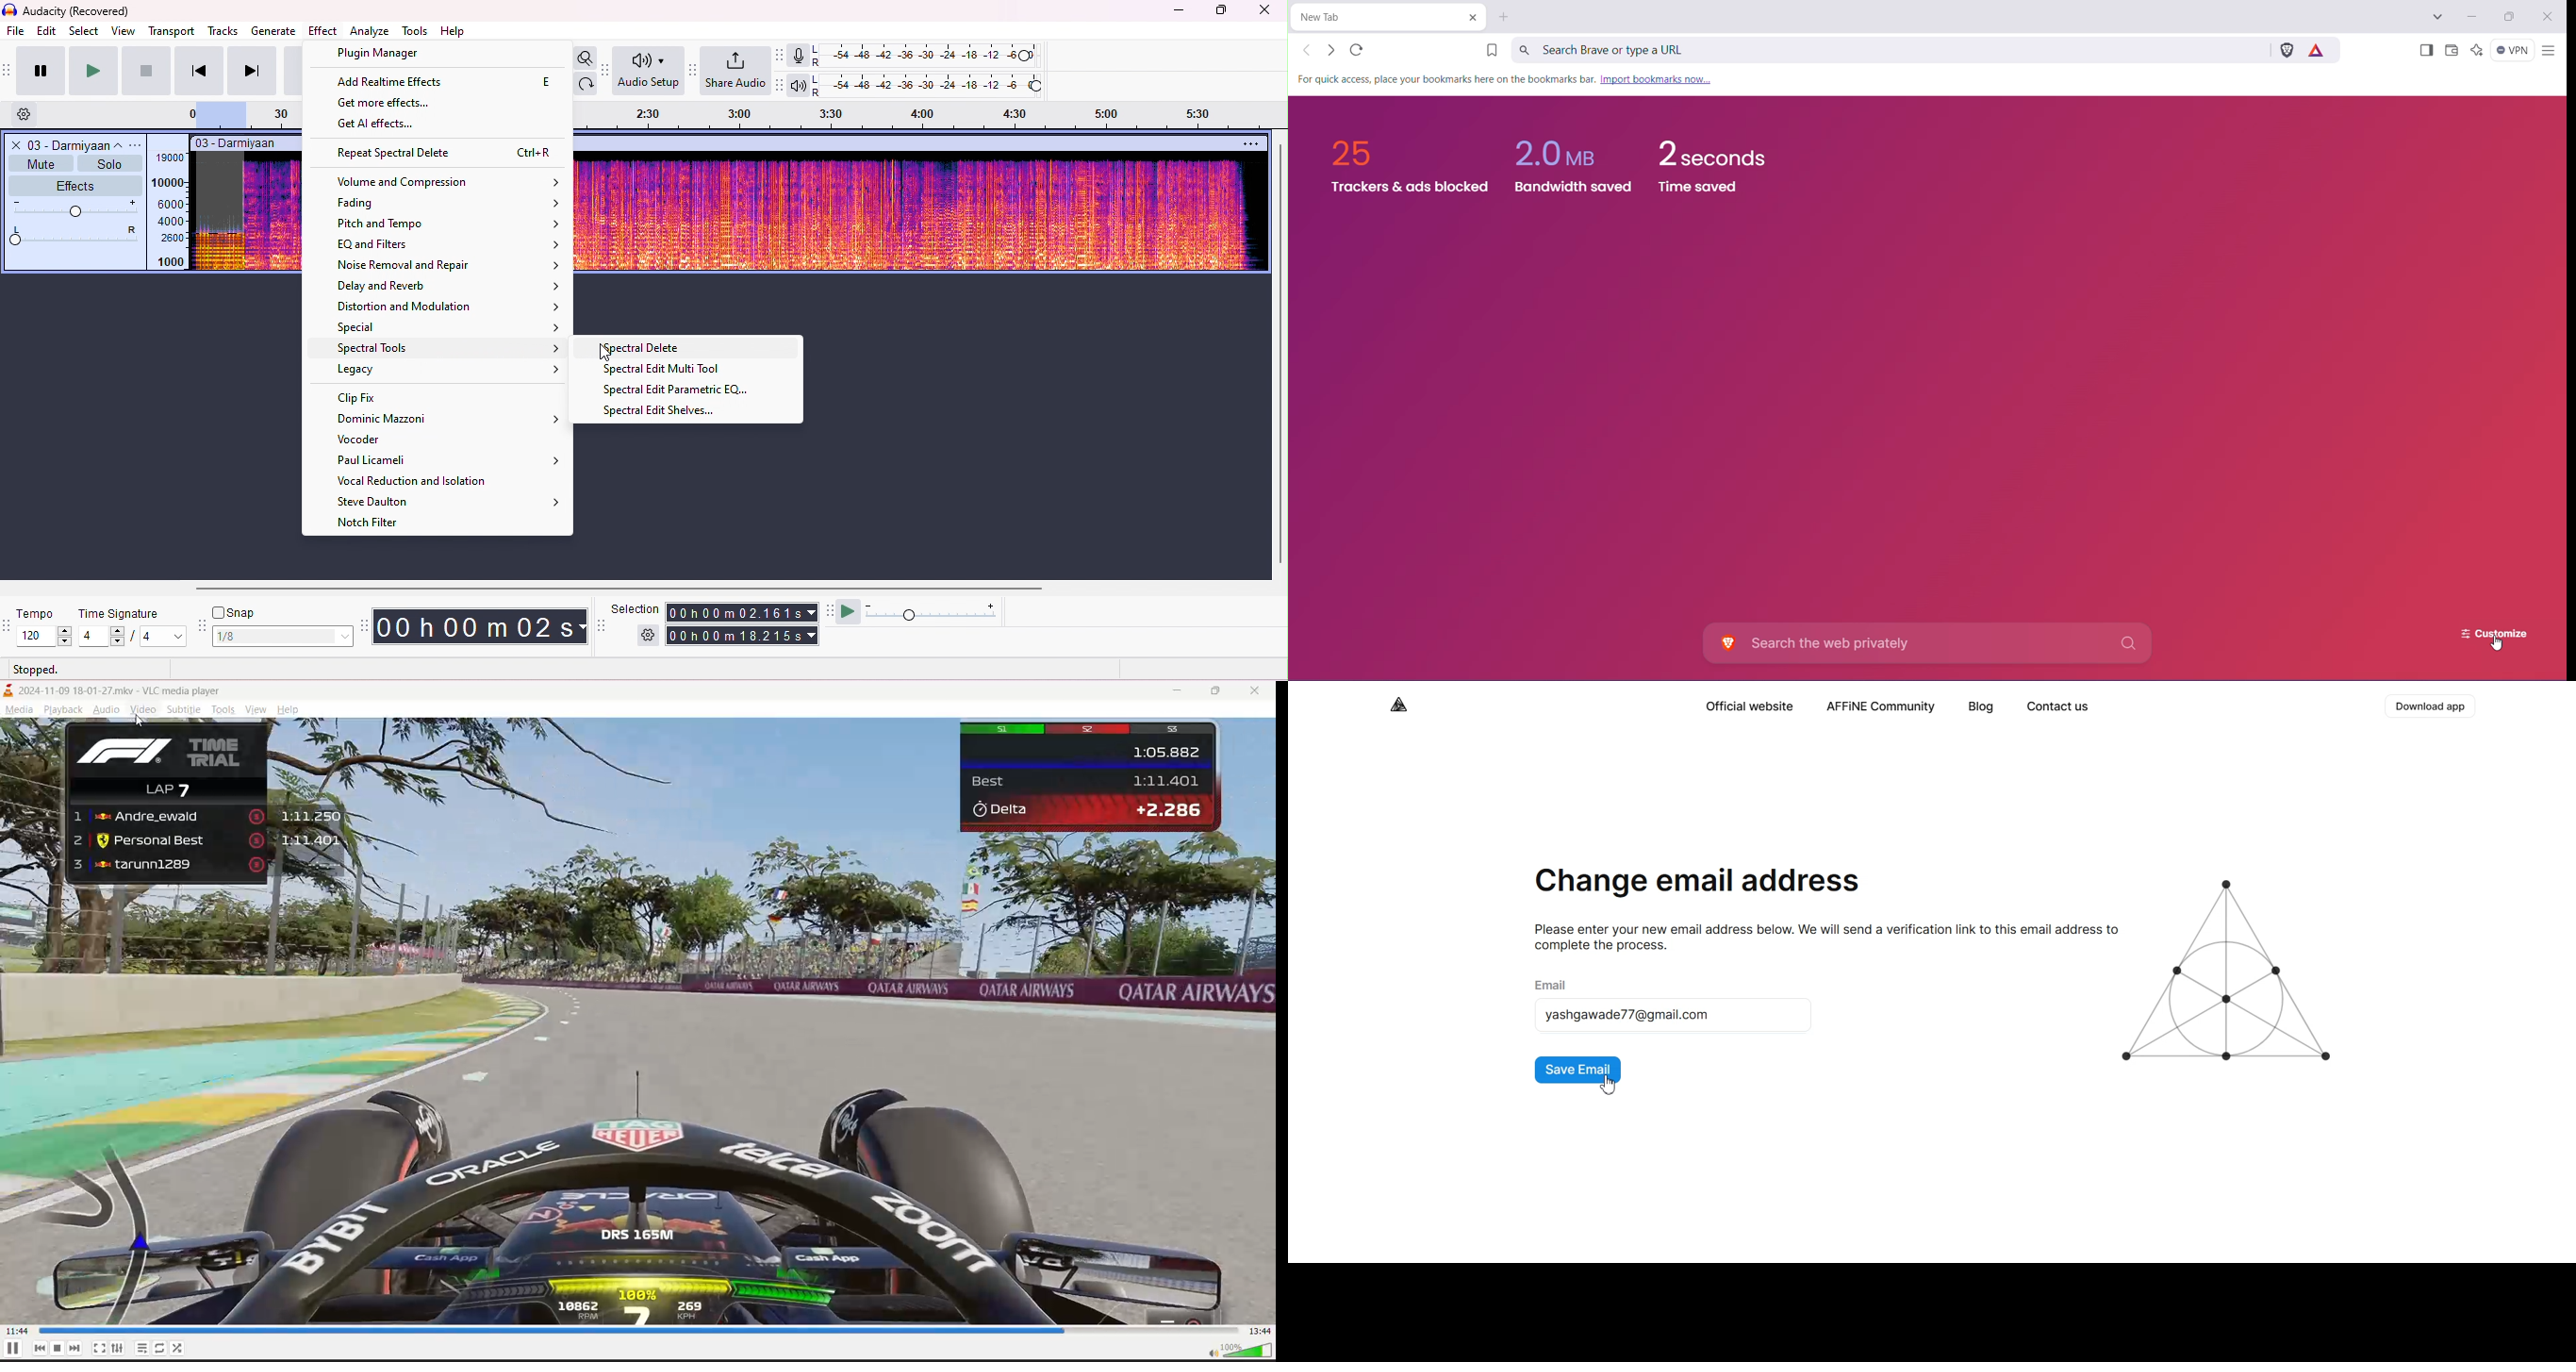 Image resolution: width=2576 pixels, height=1372 pixels. What do you see at coordinates (848, 612) in the screenshot?
I see `play at speed/play at speed once` at bounding box center [848, 612].